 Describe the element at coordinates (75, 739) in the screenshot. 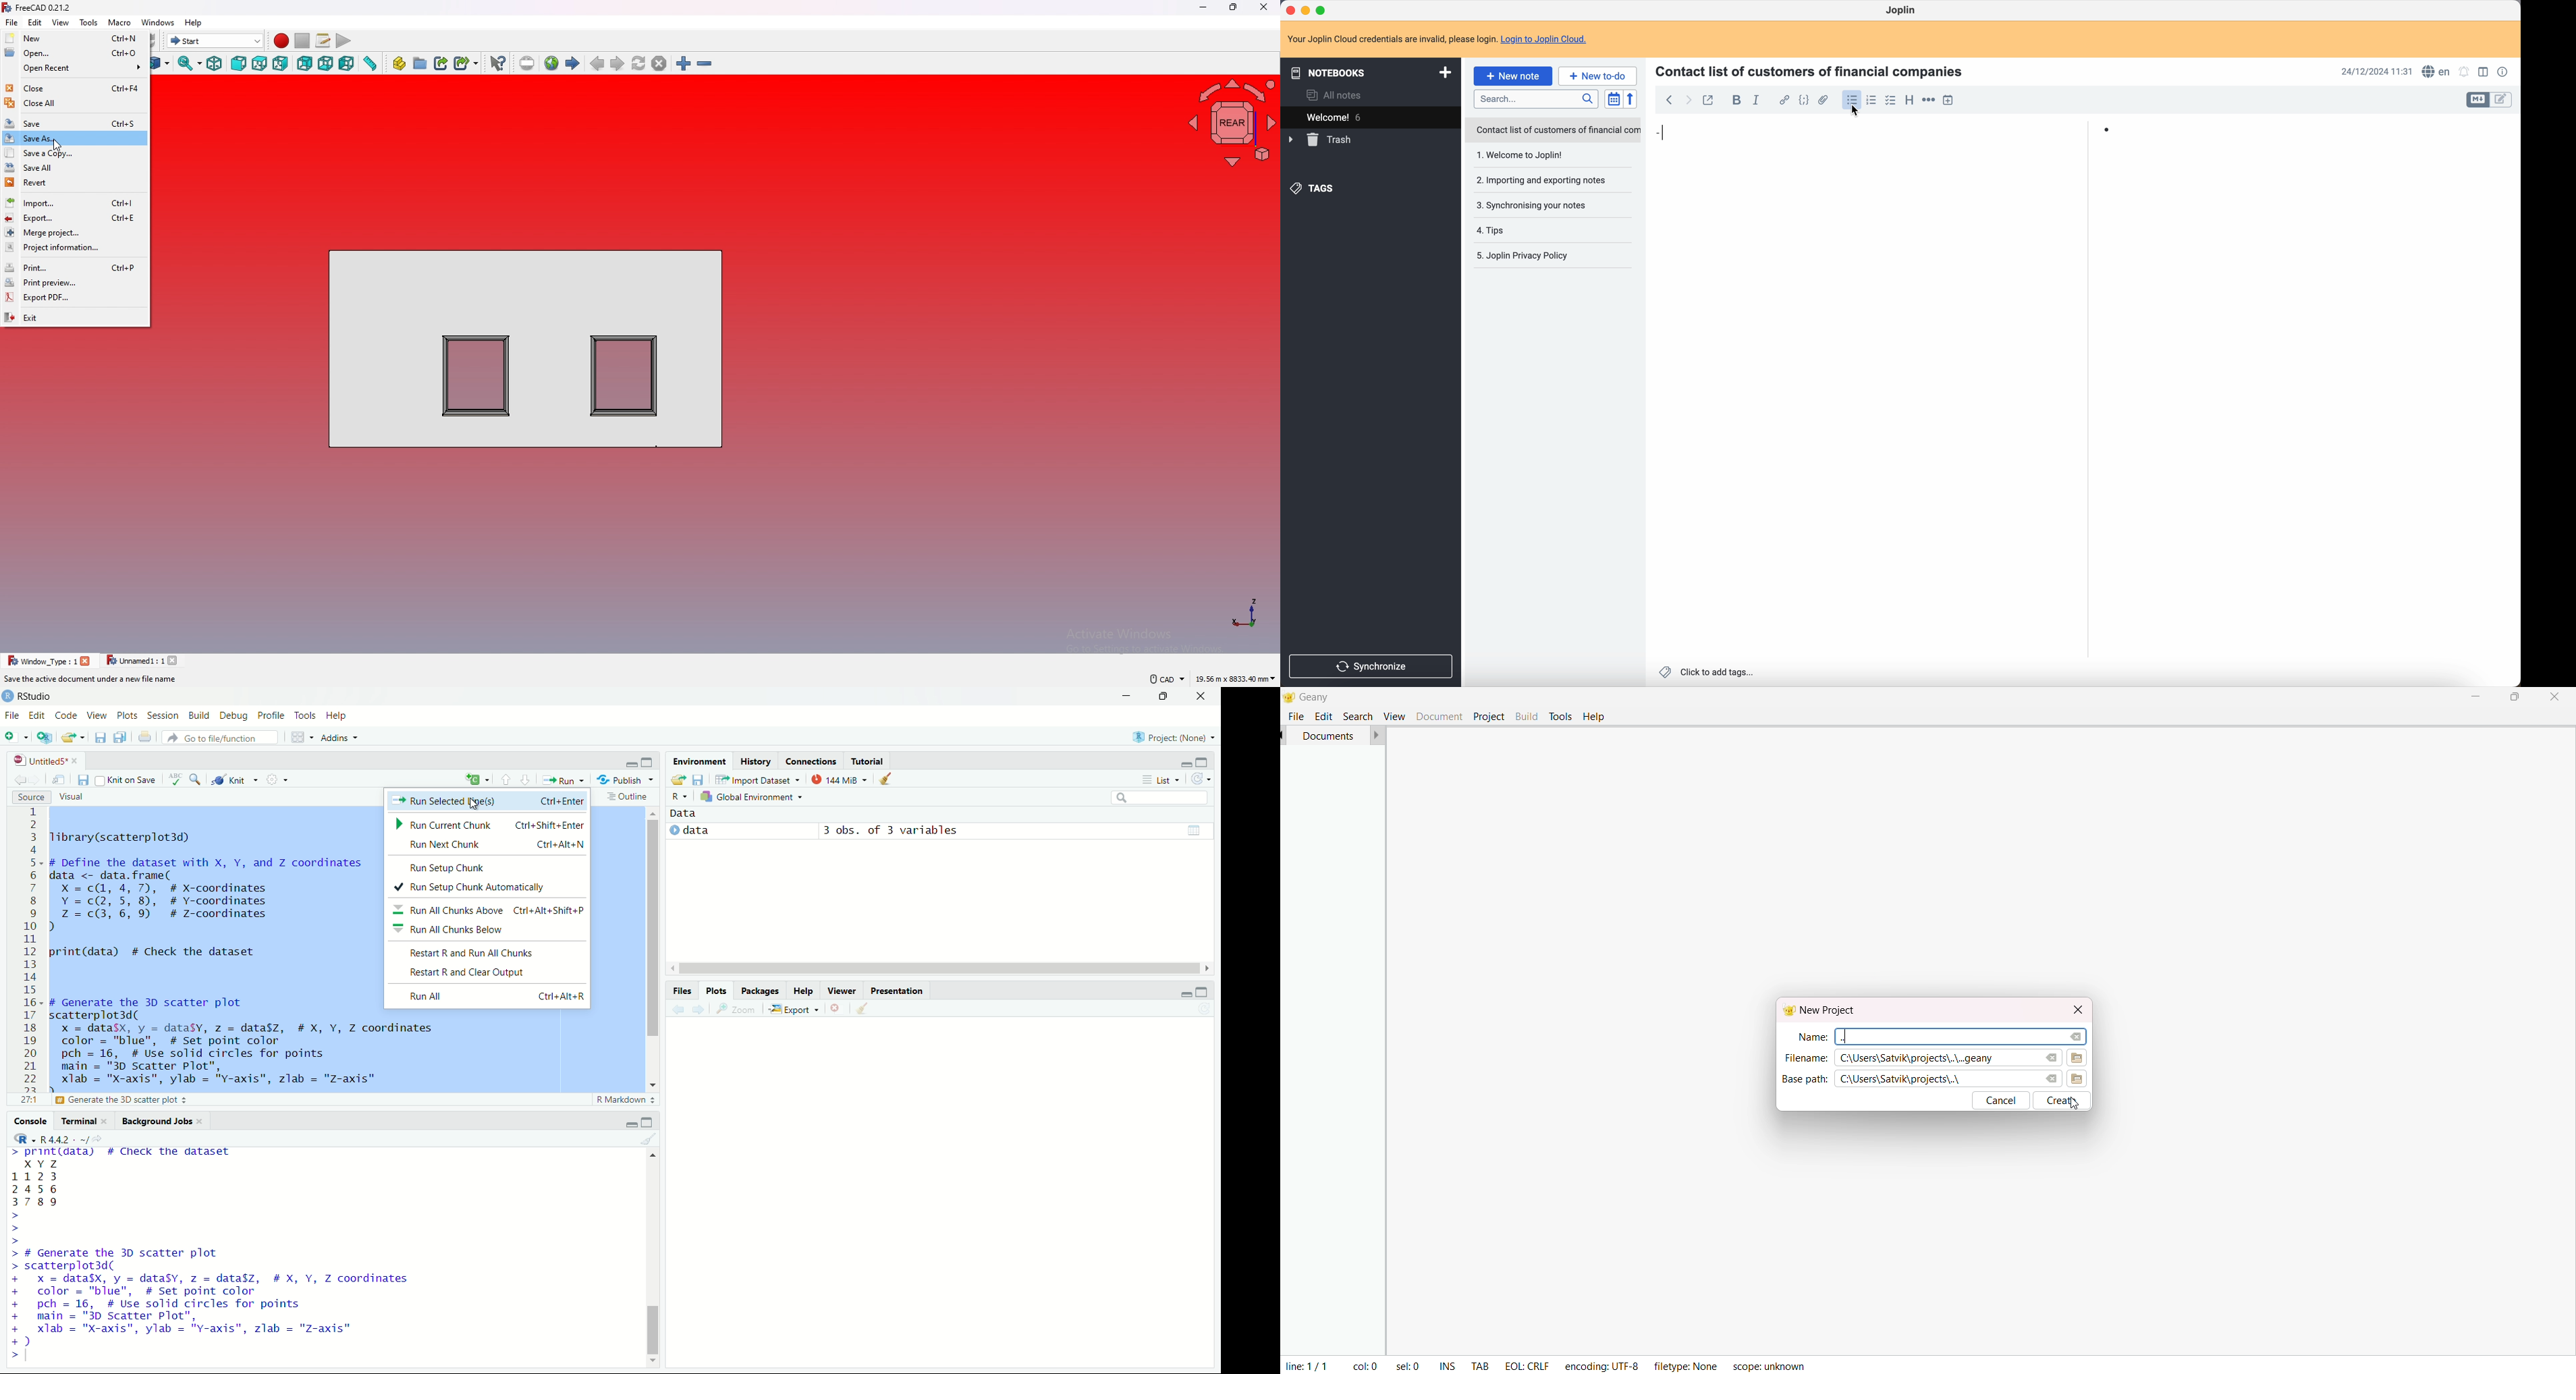

I see `open an existing file` at that location.